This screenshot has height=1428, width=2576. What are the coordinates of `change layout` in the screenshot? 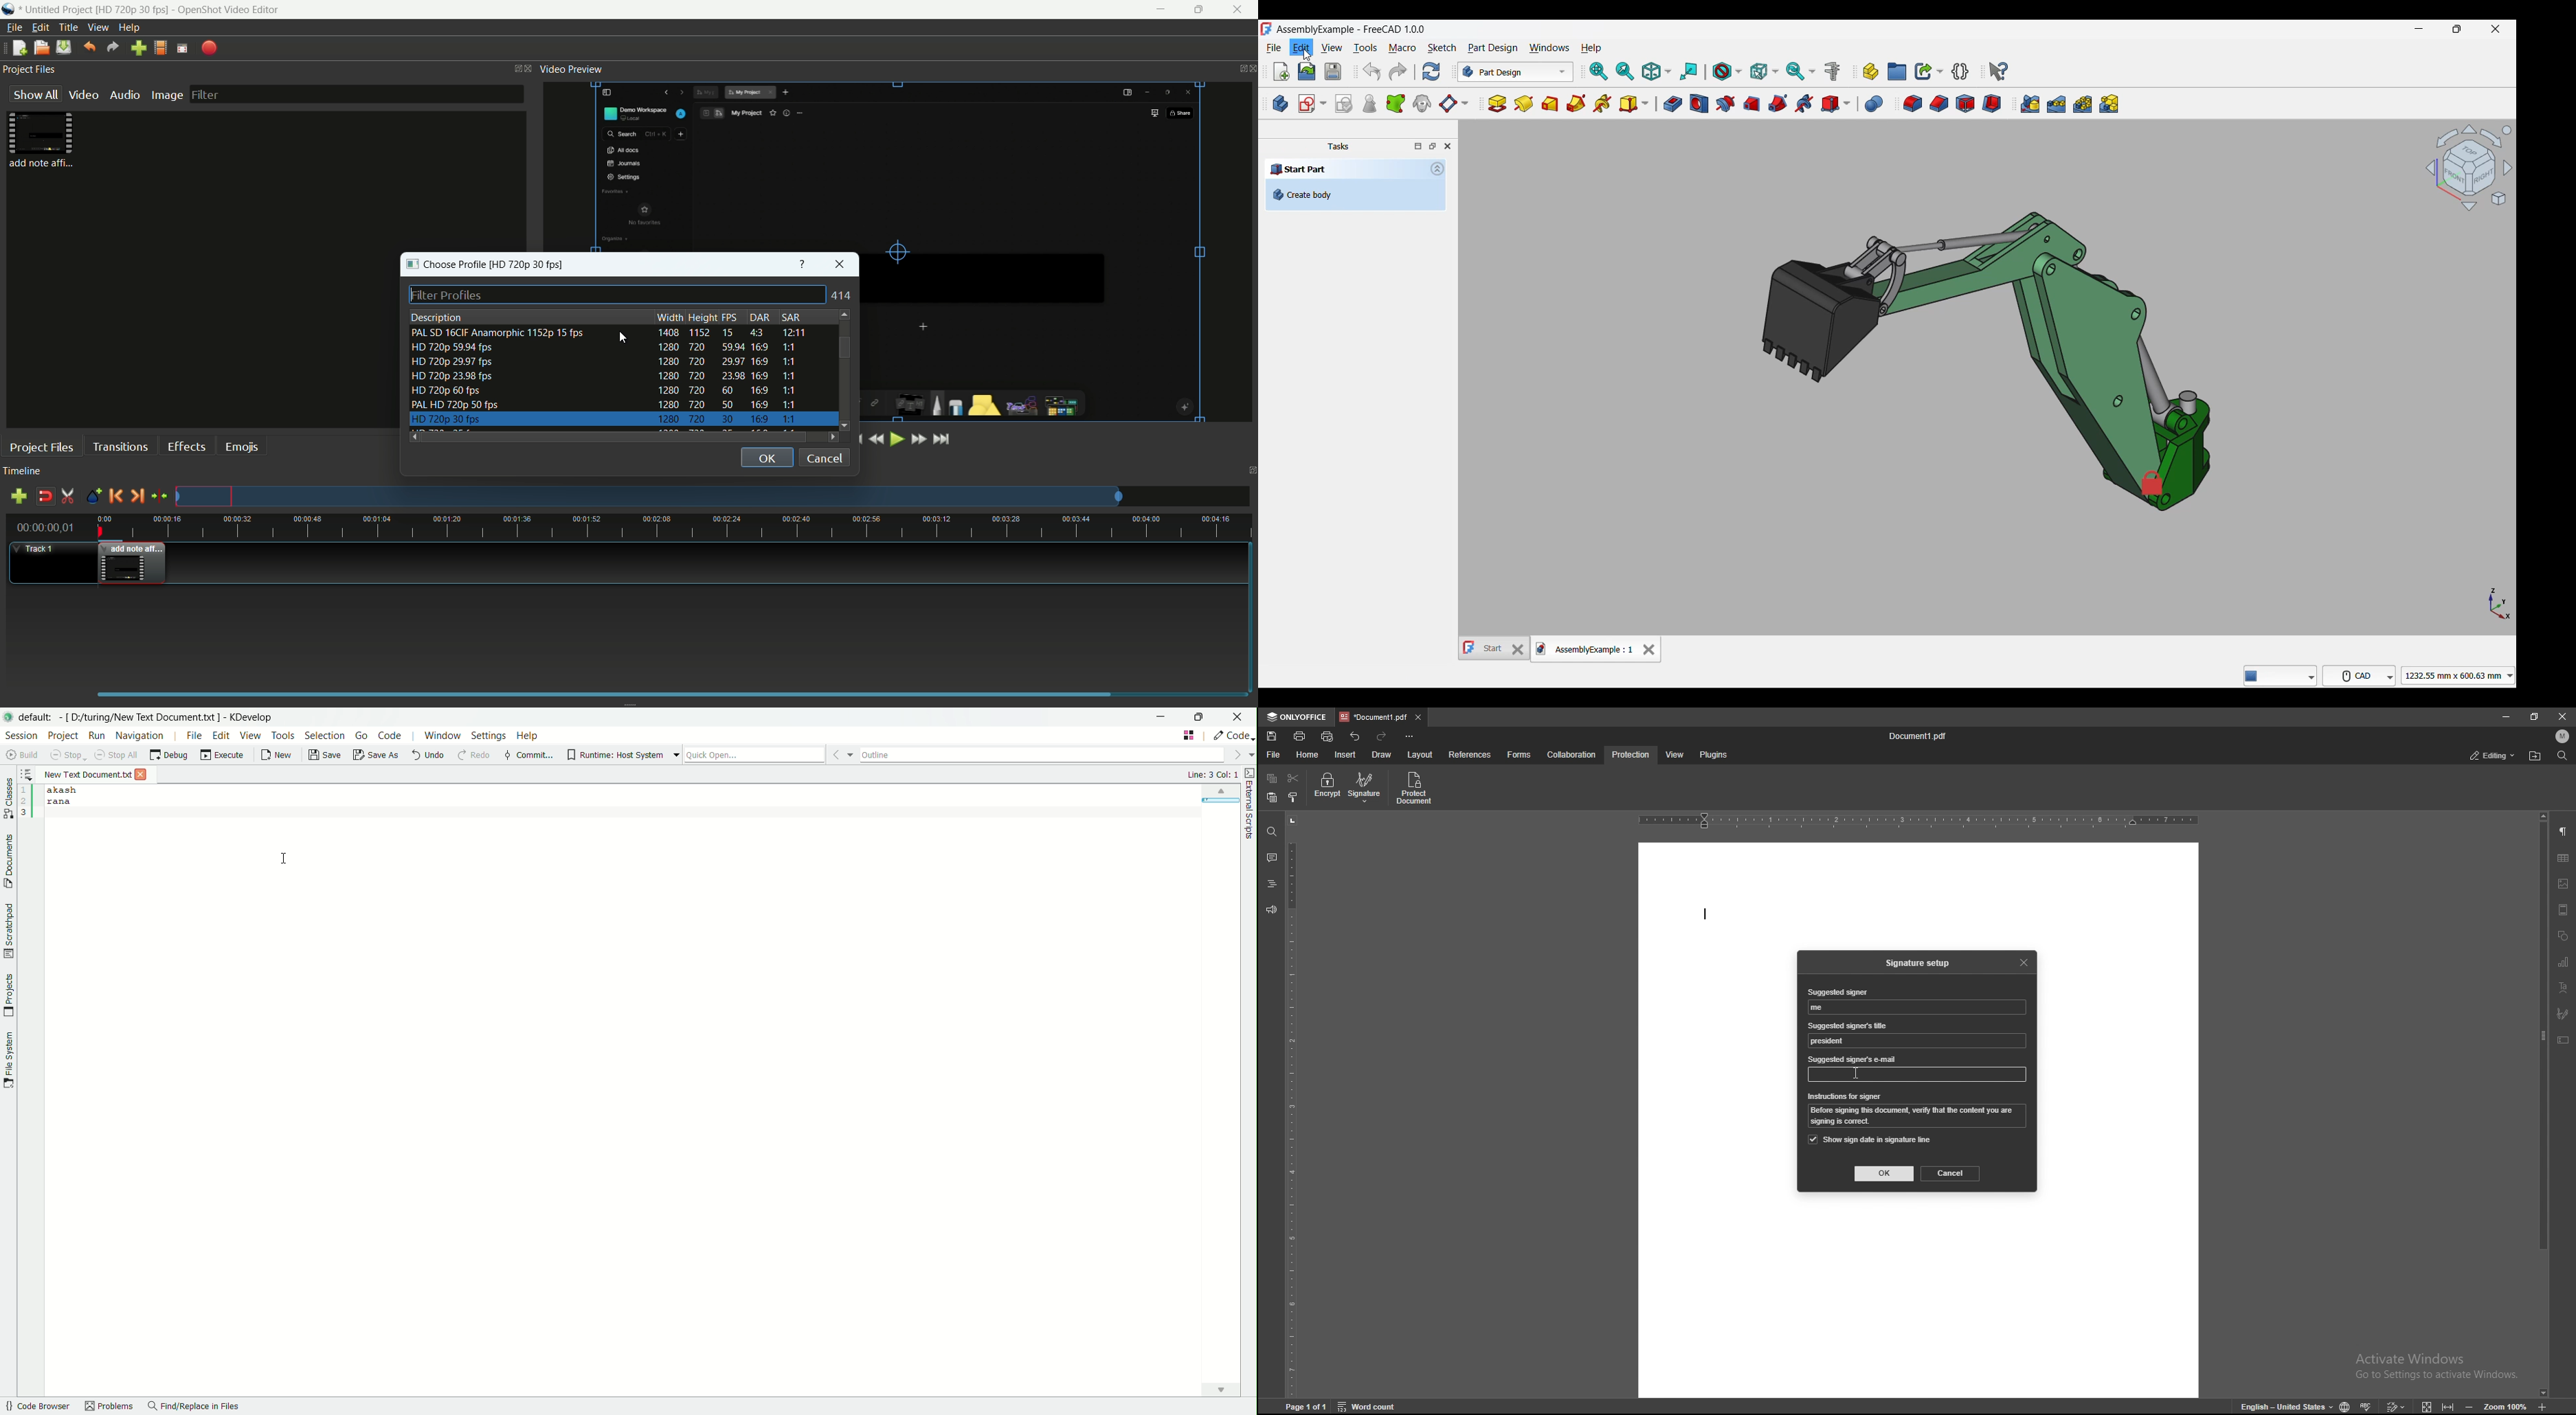 It's located at (514, 68).